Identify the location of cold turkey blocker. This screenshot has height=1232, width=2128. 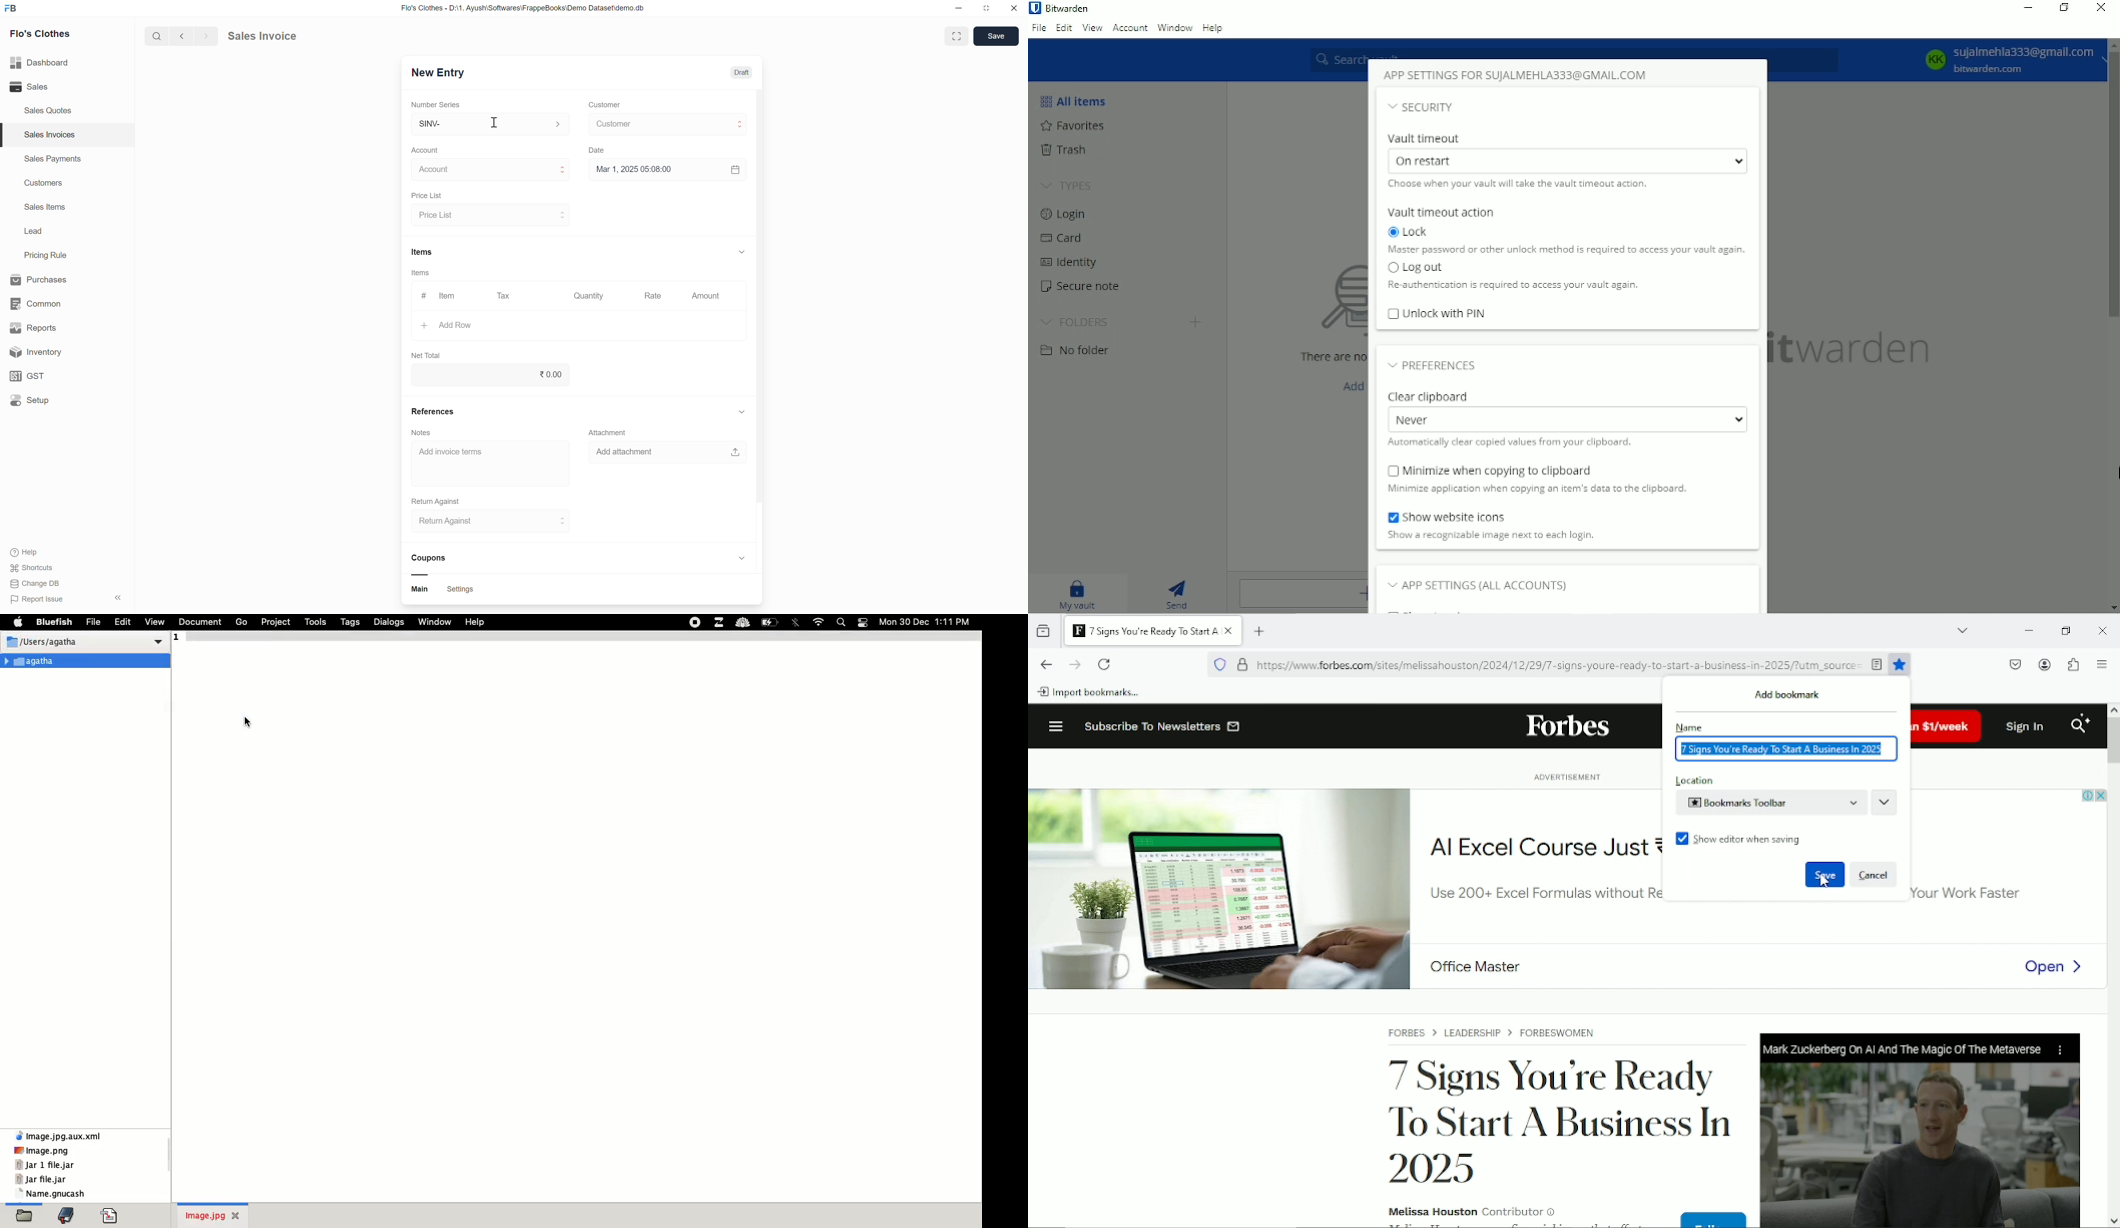
(744, 623).